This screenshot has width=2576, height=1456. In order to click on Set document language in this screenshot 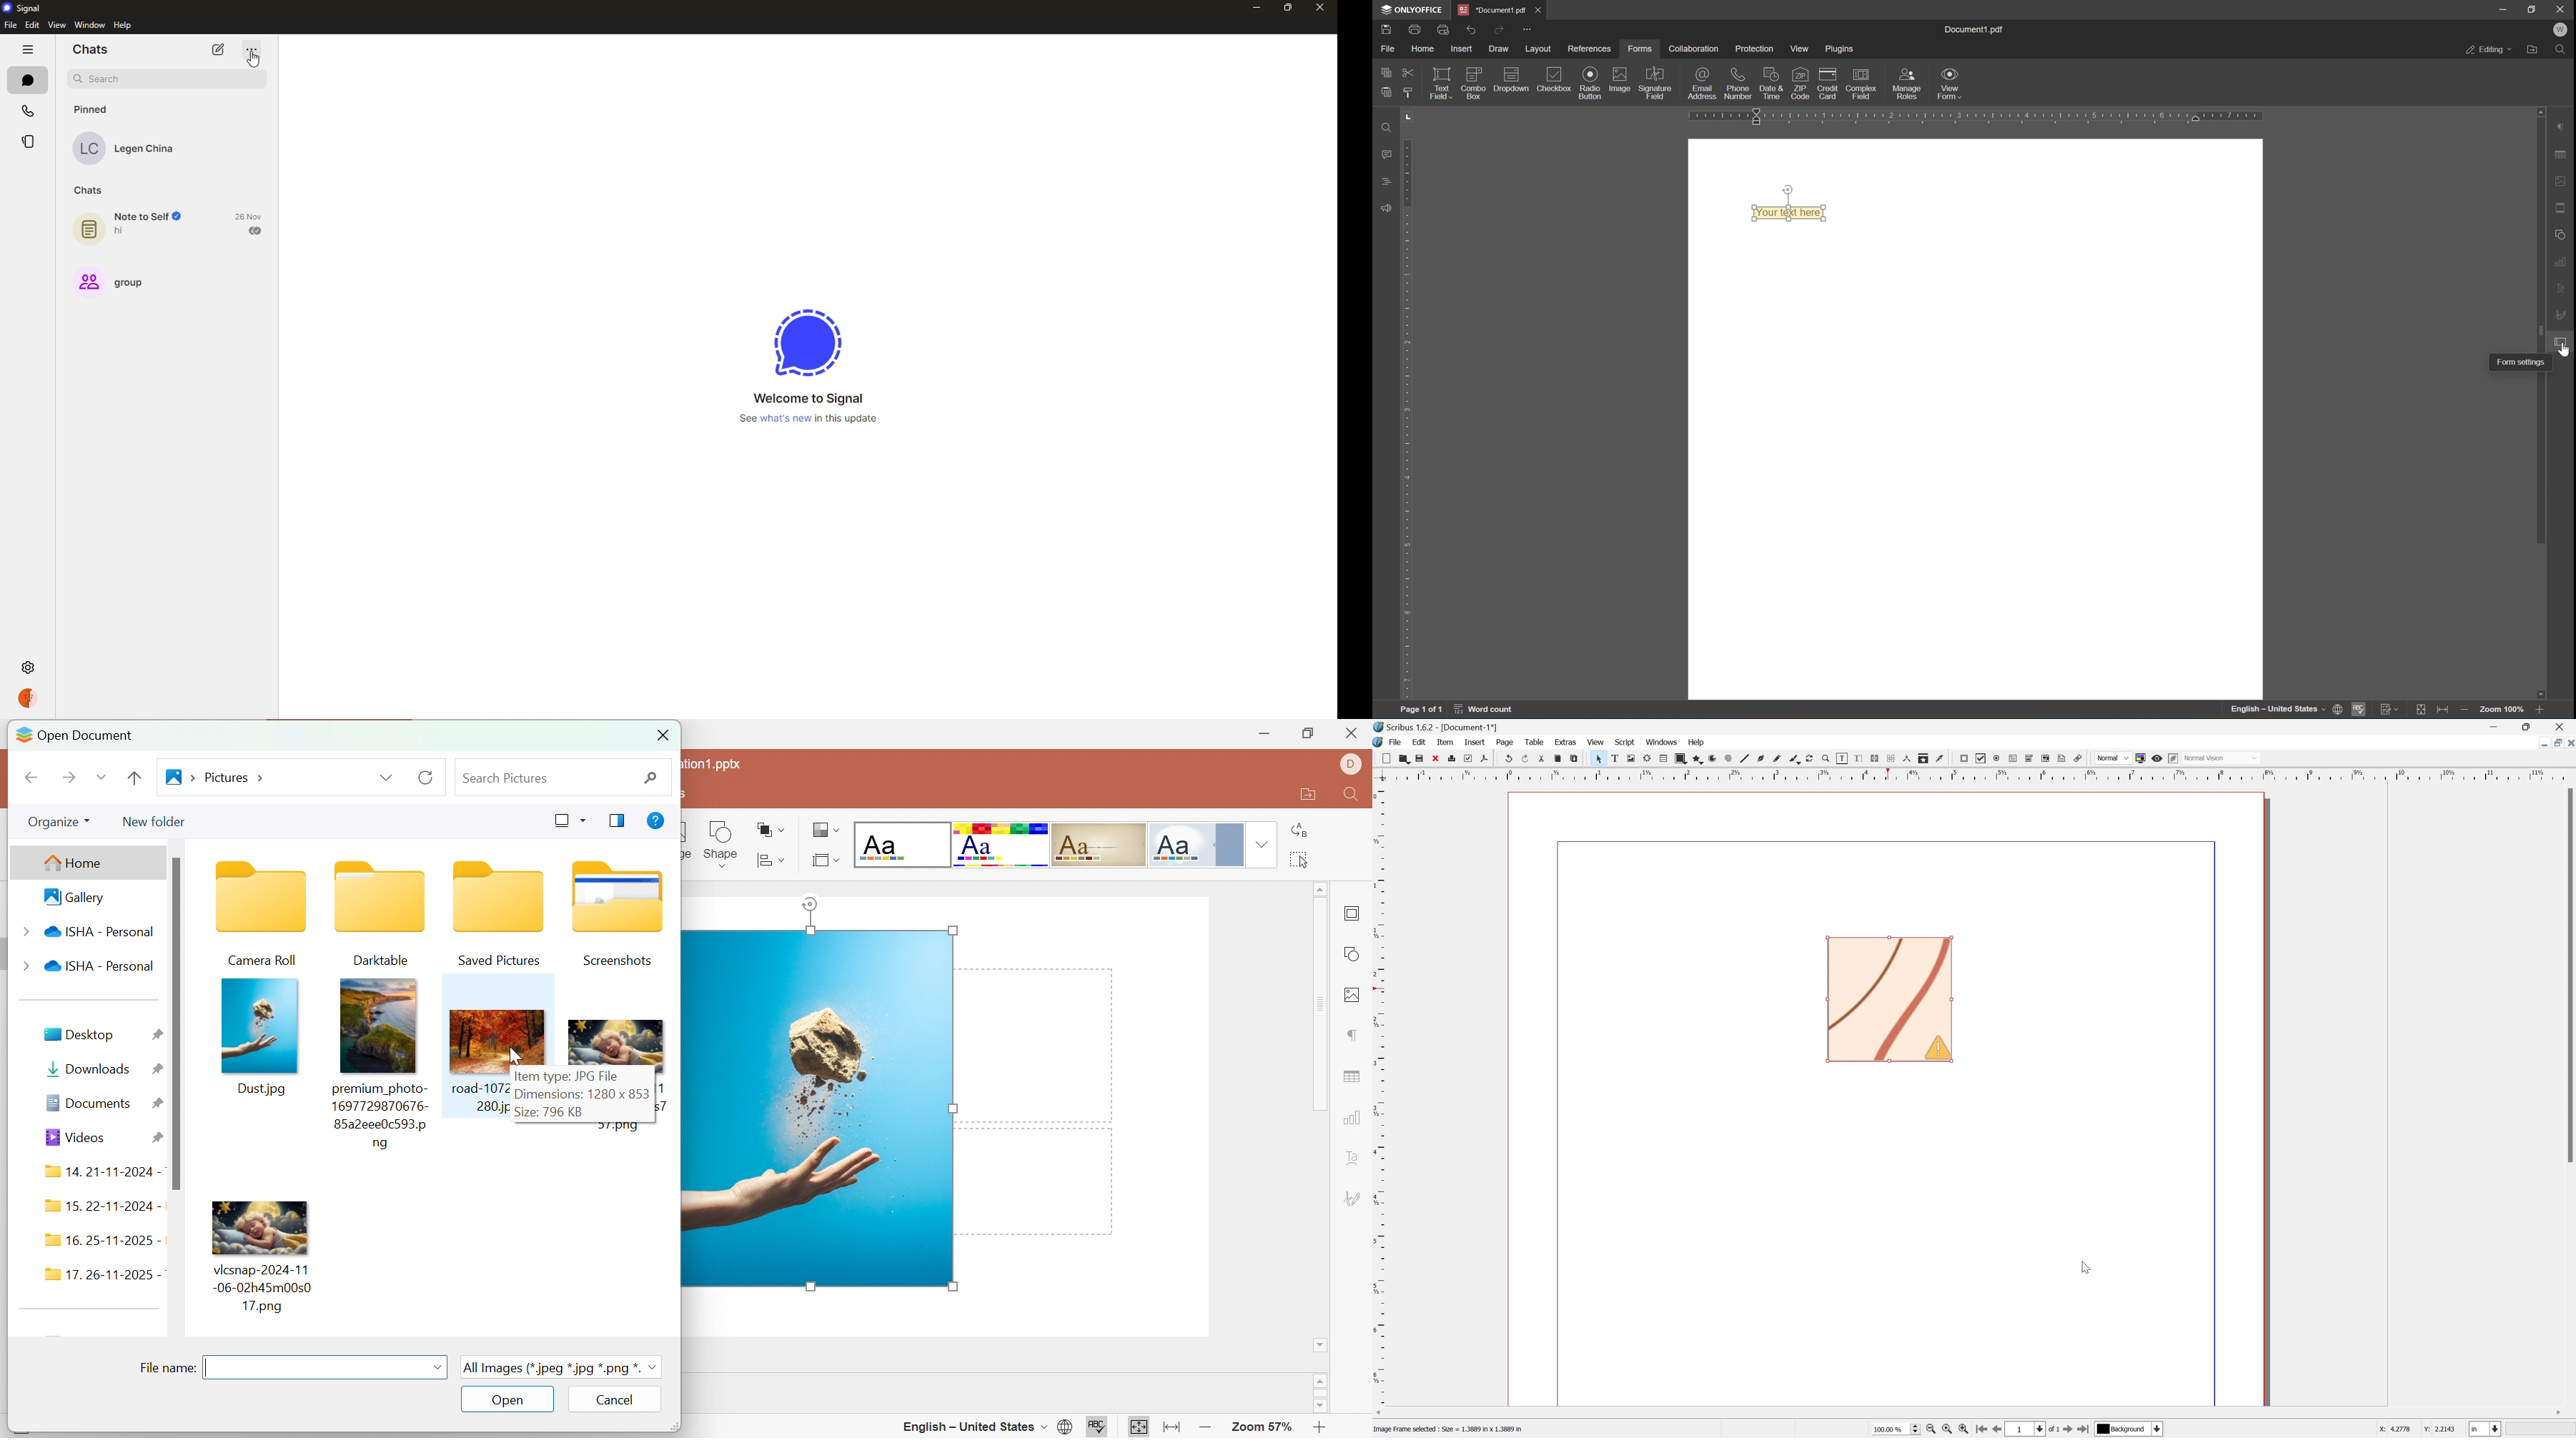, I will do `click(1068, 1427)`.